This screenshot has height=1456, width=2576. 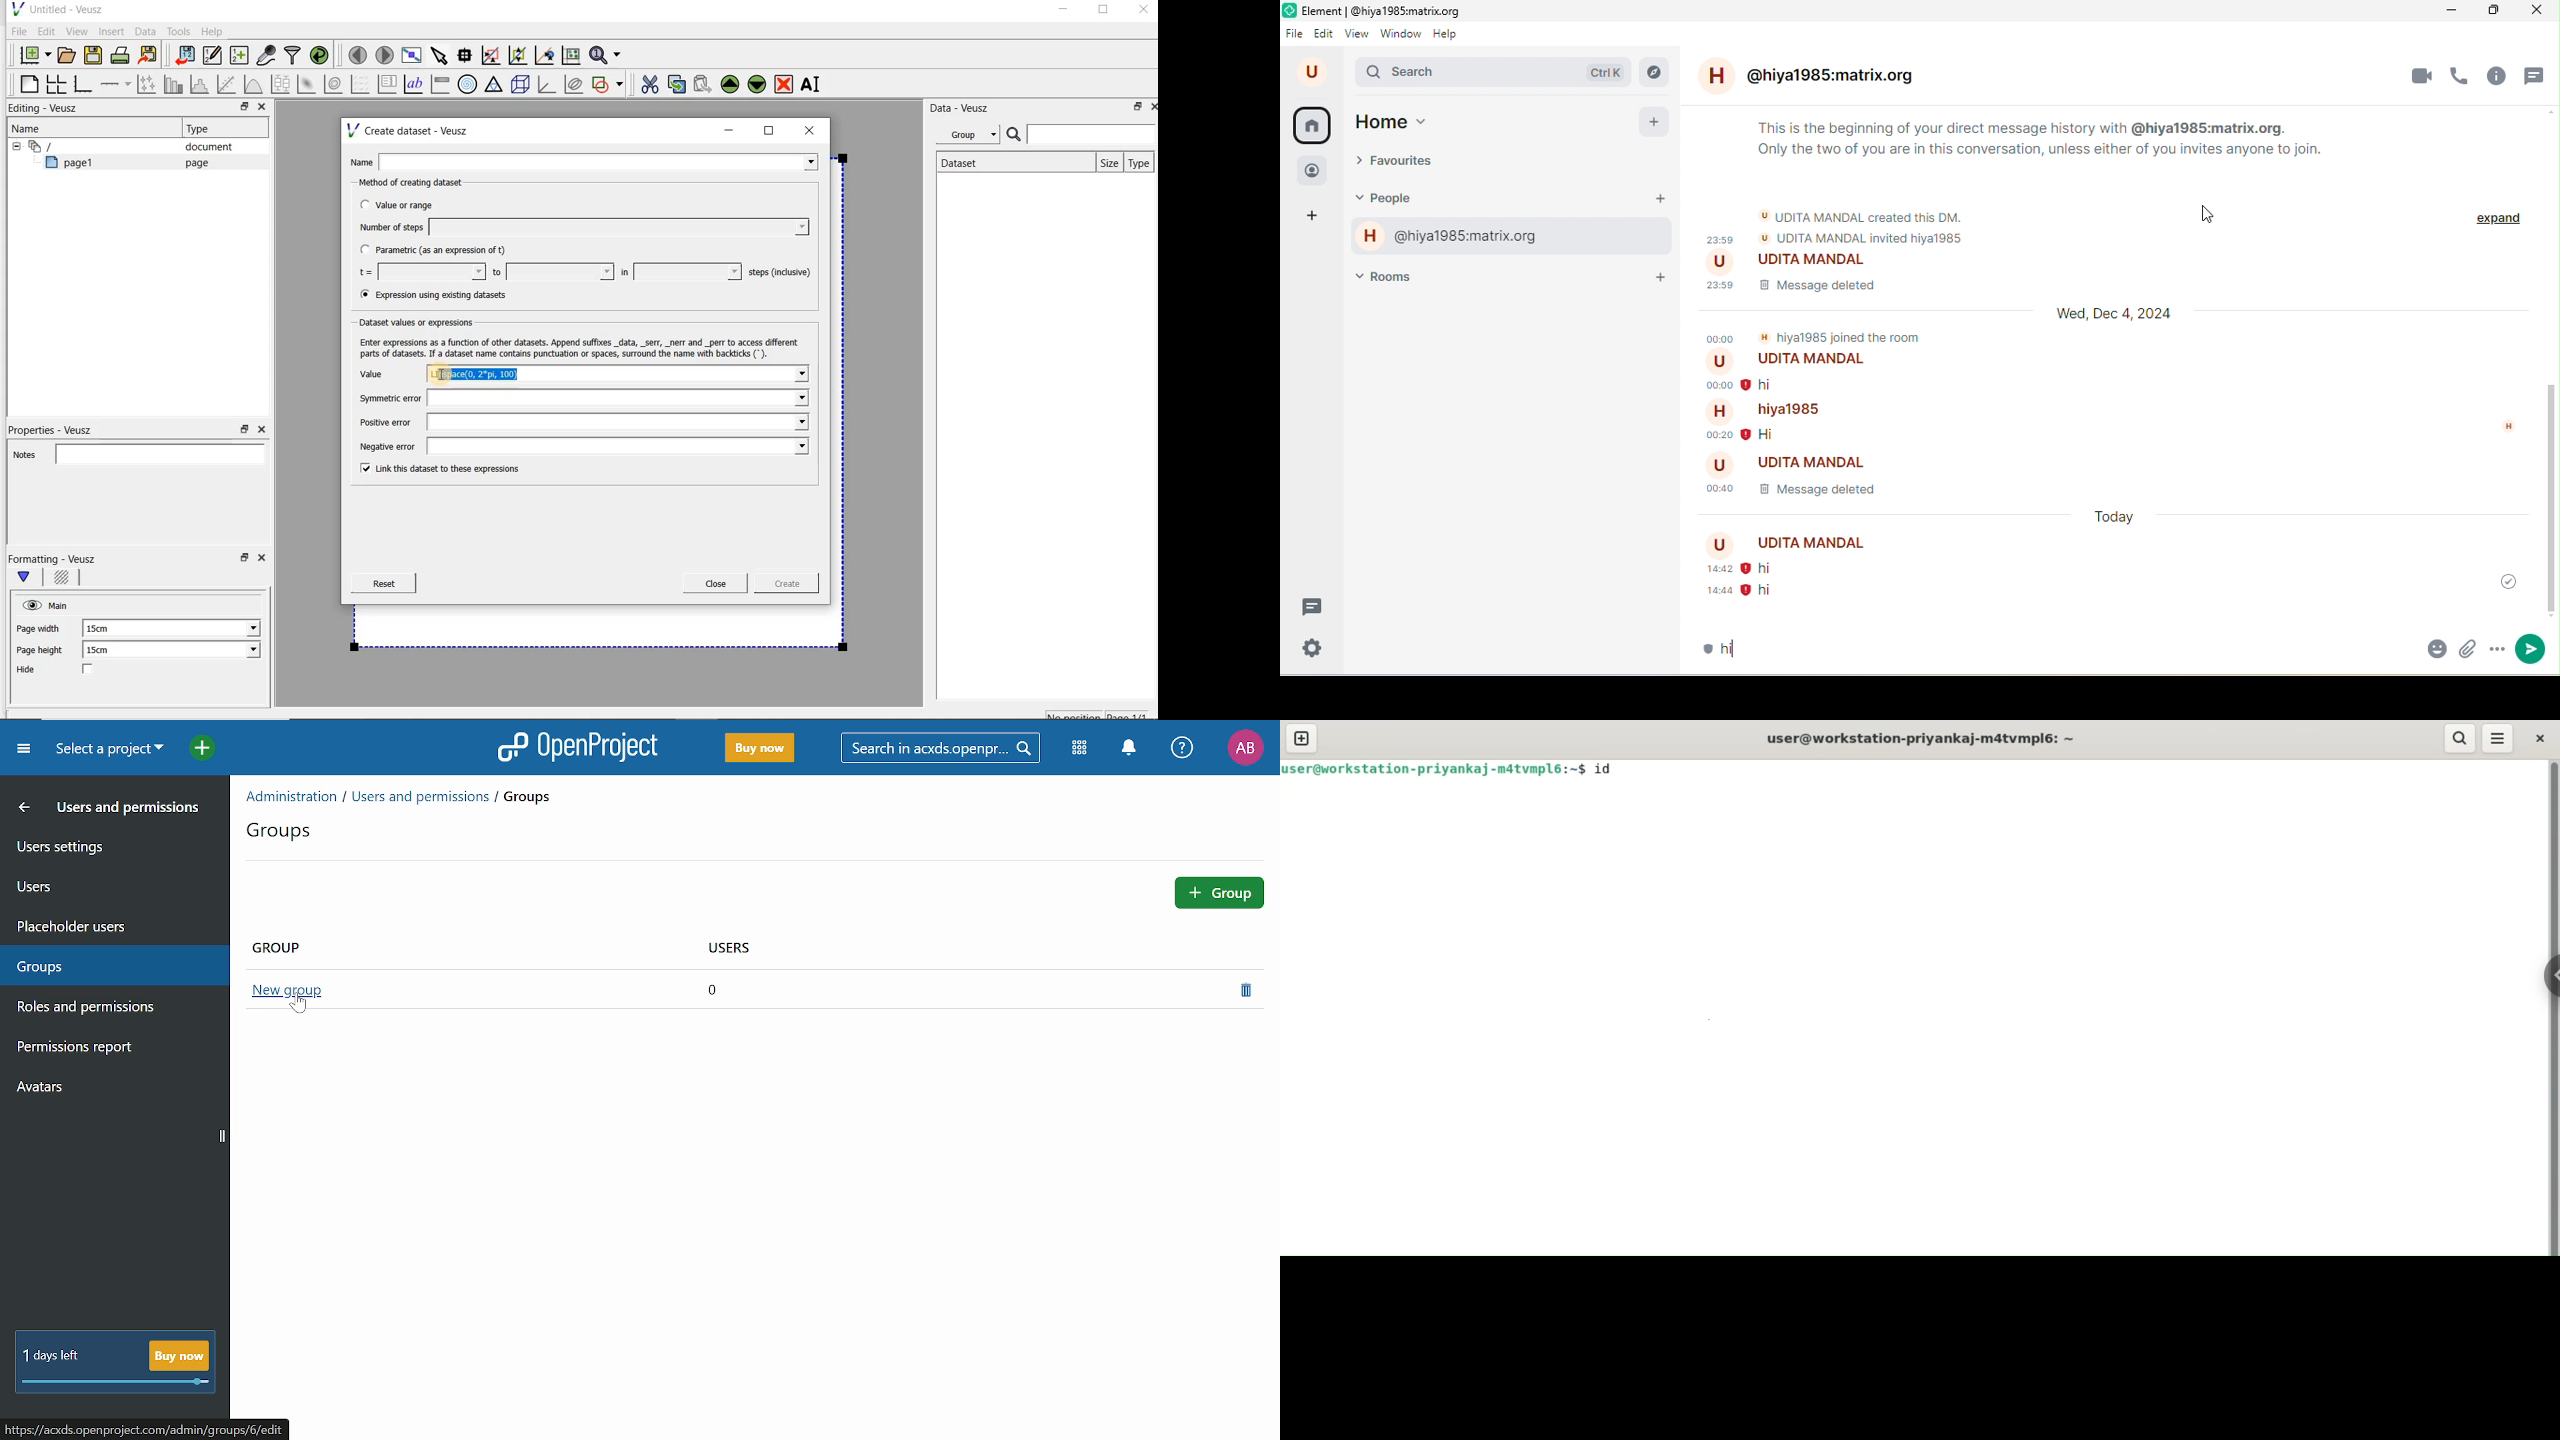 What do you see at coordinates (1716, 237) in the screenshot?
I see `23.59` at bounding box center [1716, 237].